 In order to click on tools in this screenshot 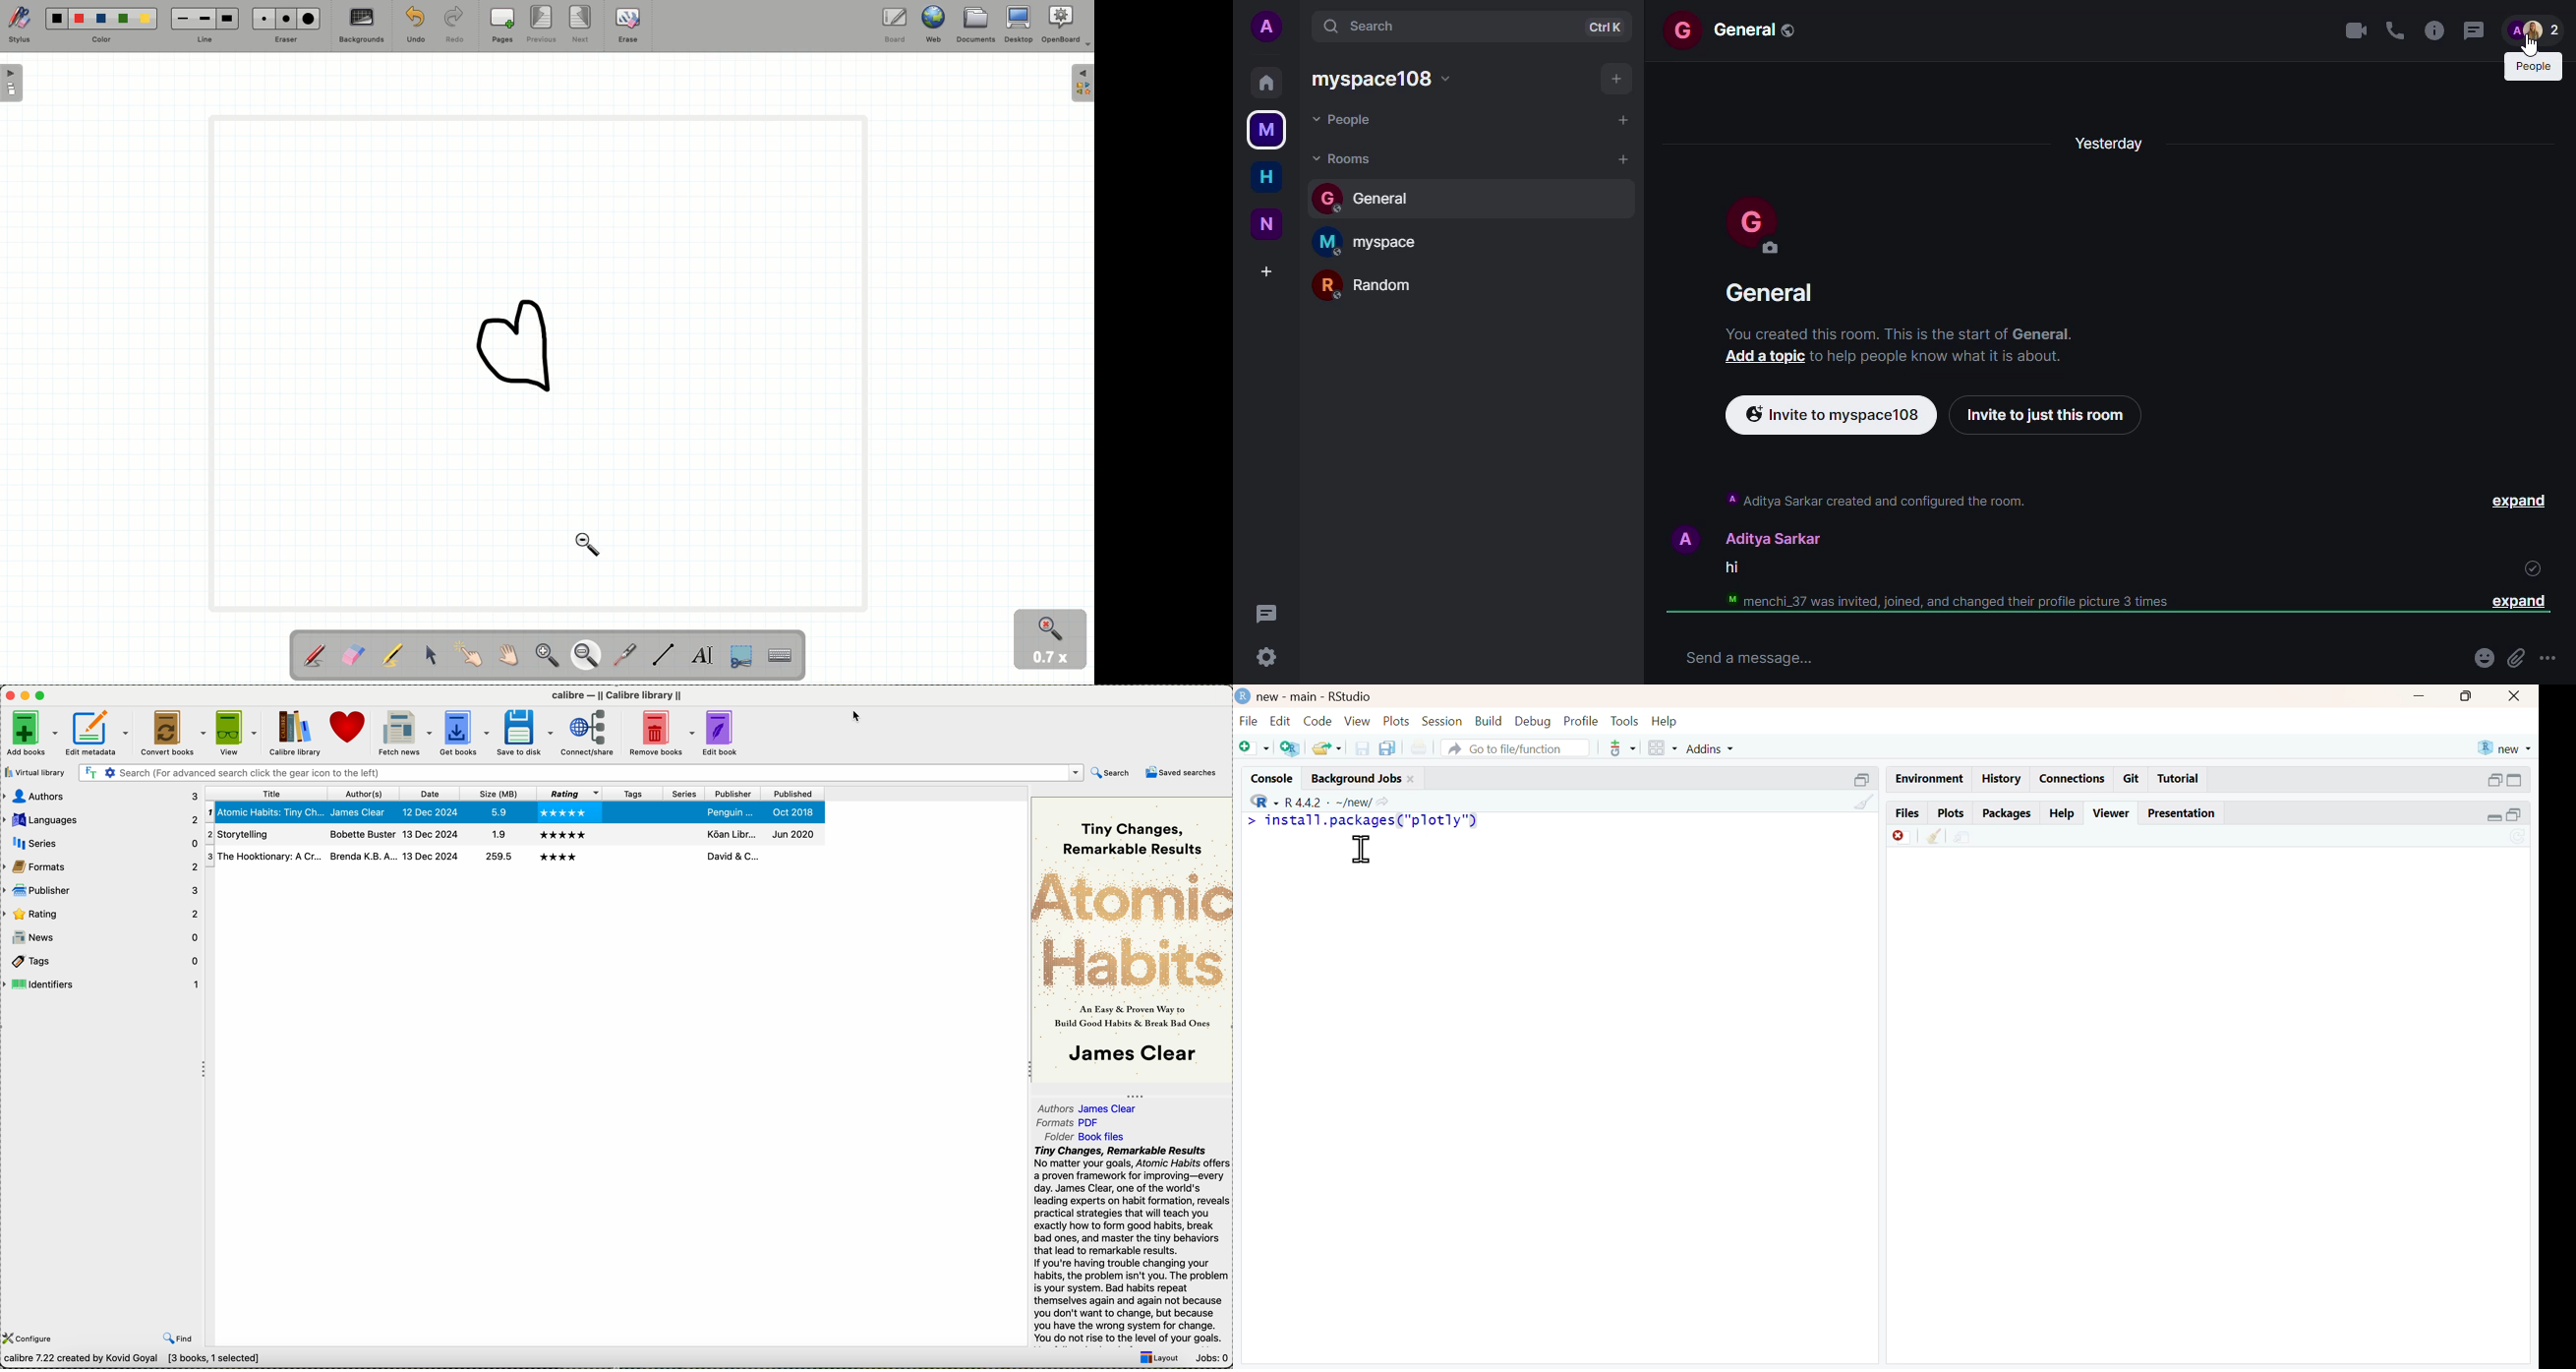, I will do `click(1624, 720)`.